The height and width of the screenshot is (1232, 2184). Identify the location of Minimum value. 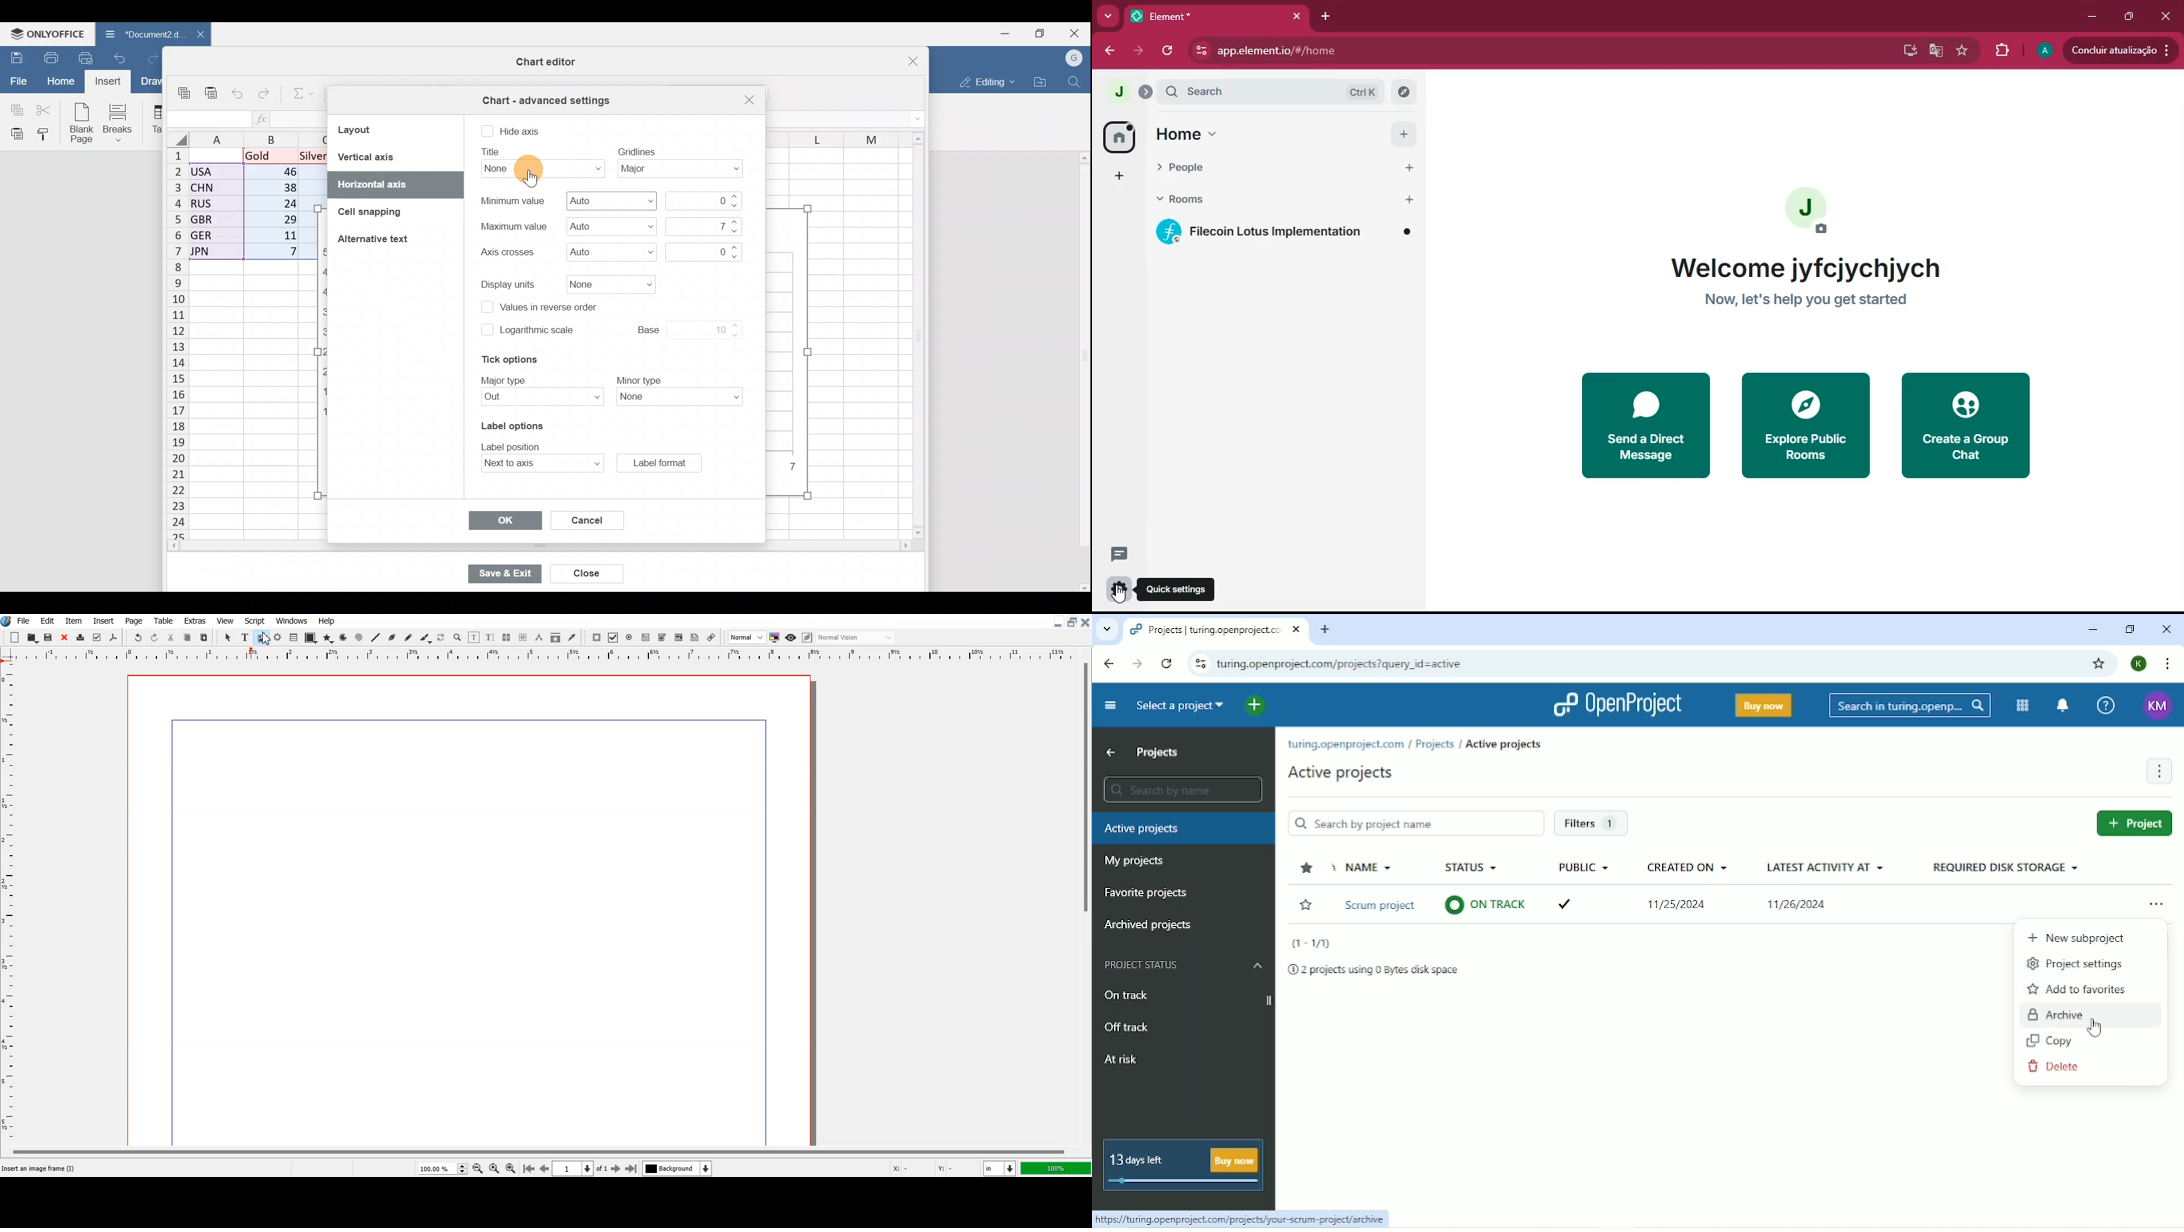
(611, 201).